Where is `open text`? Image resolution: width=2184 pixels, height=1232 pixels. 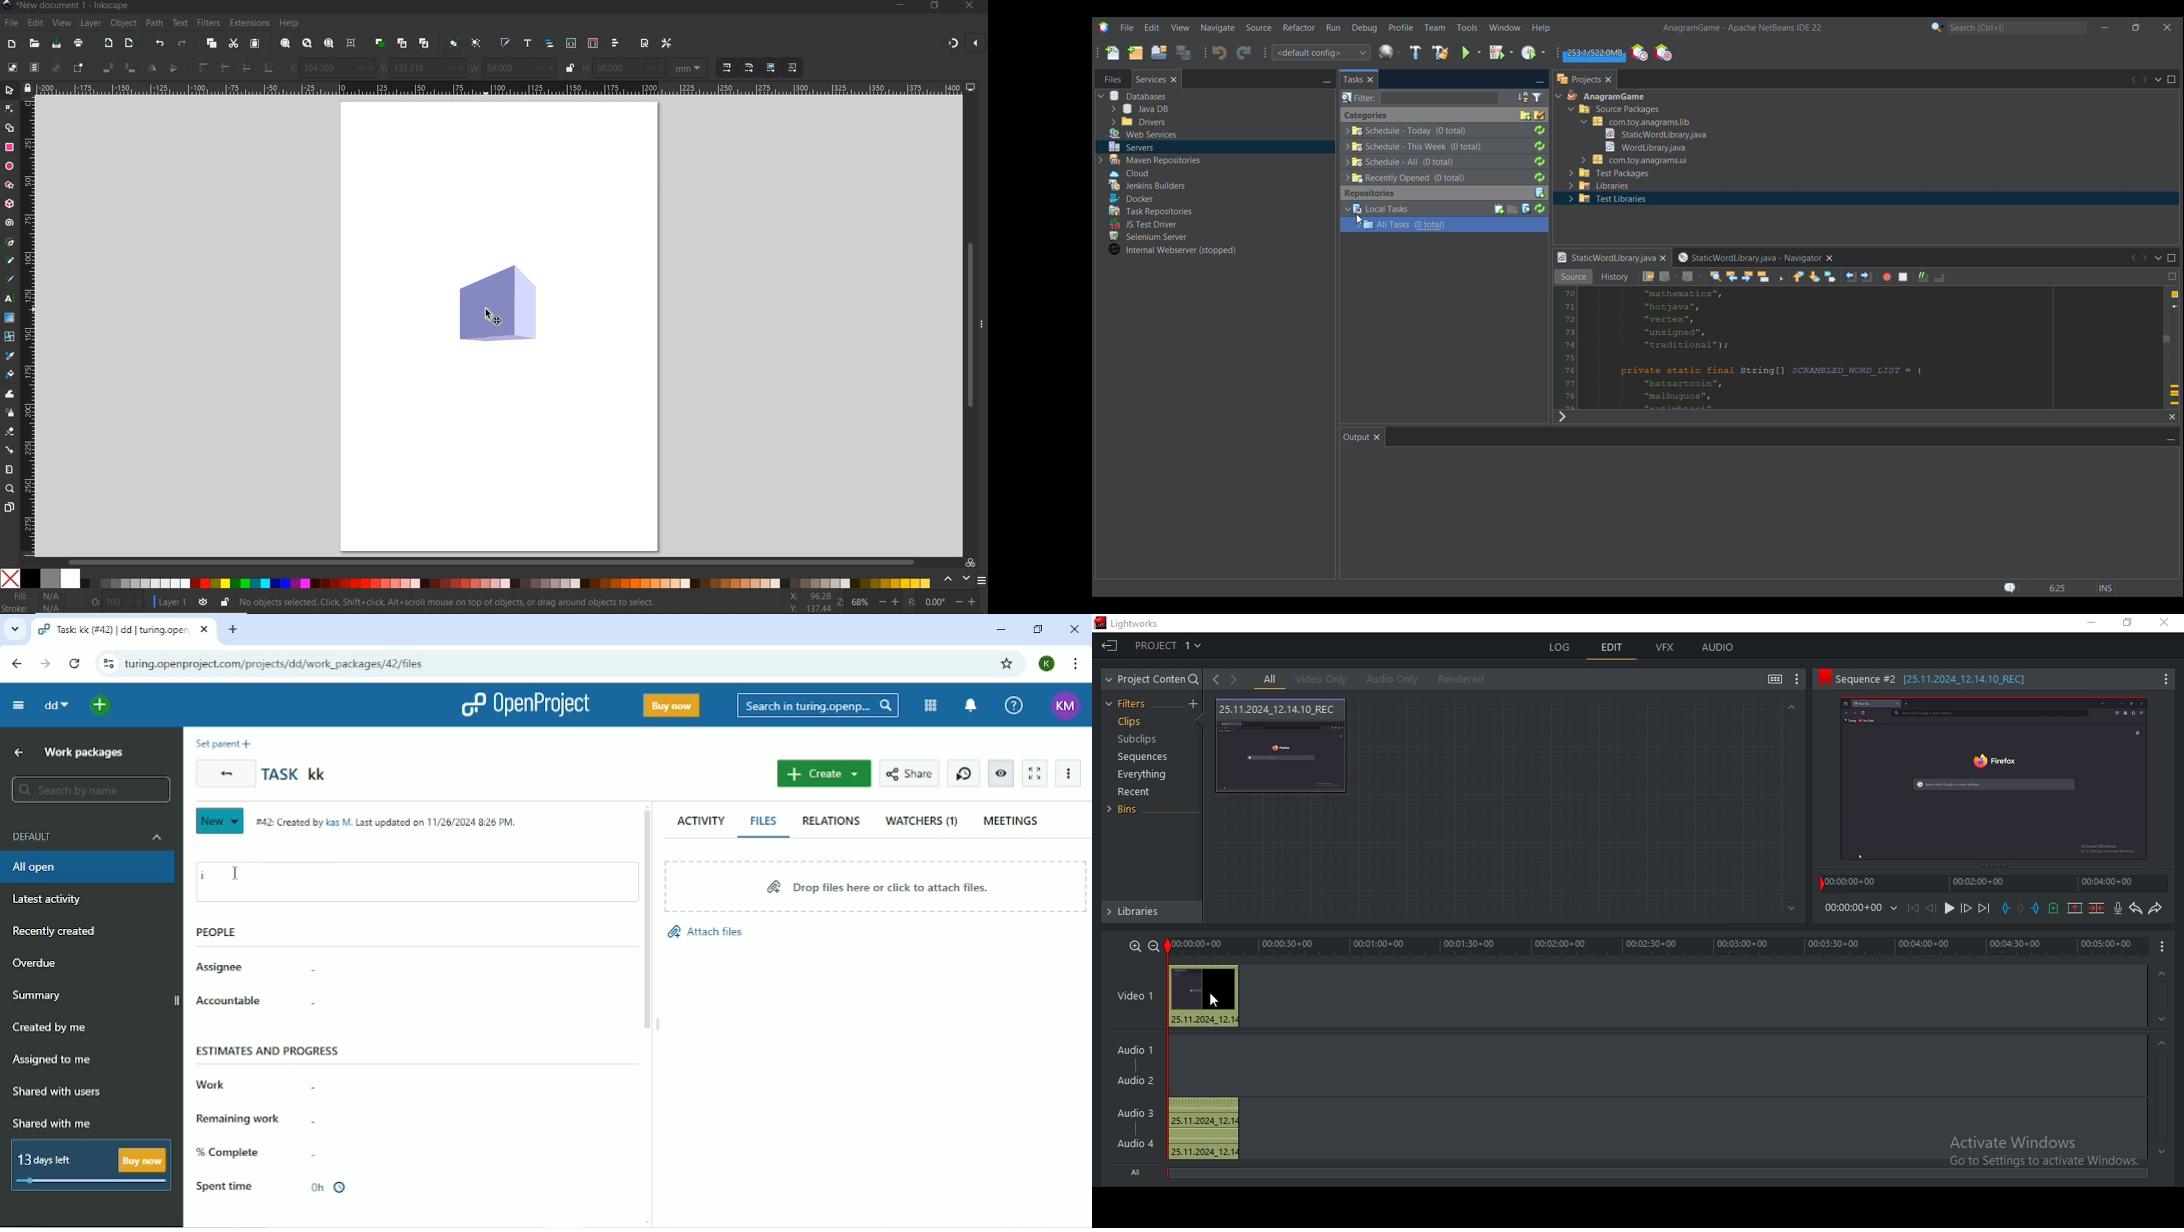
open text is located at coordinates (527, 44).